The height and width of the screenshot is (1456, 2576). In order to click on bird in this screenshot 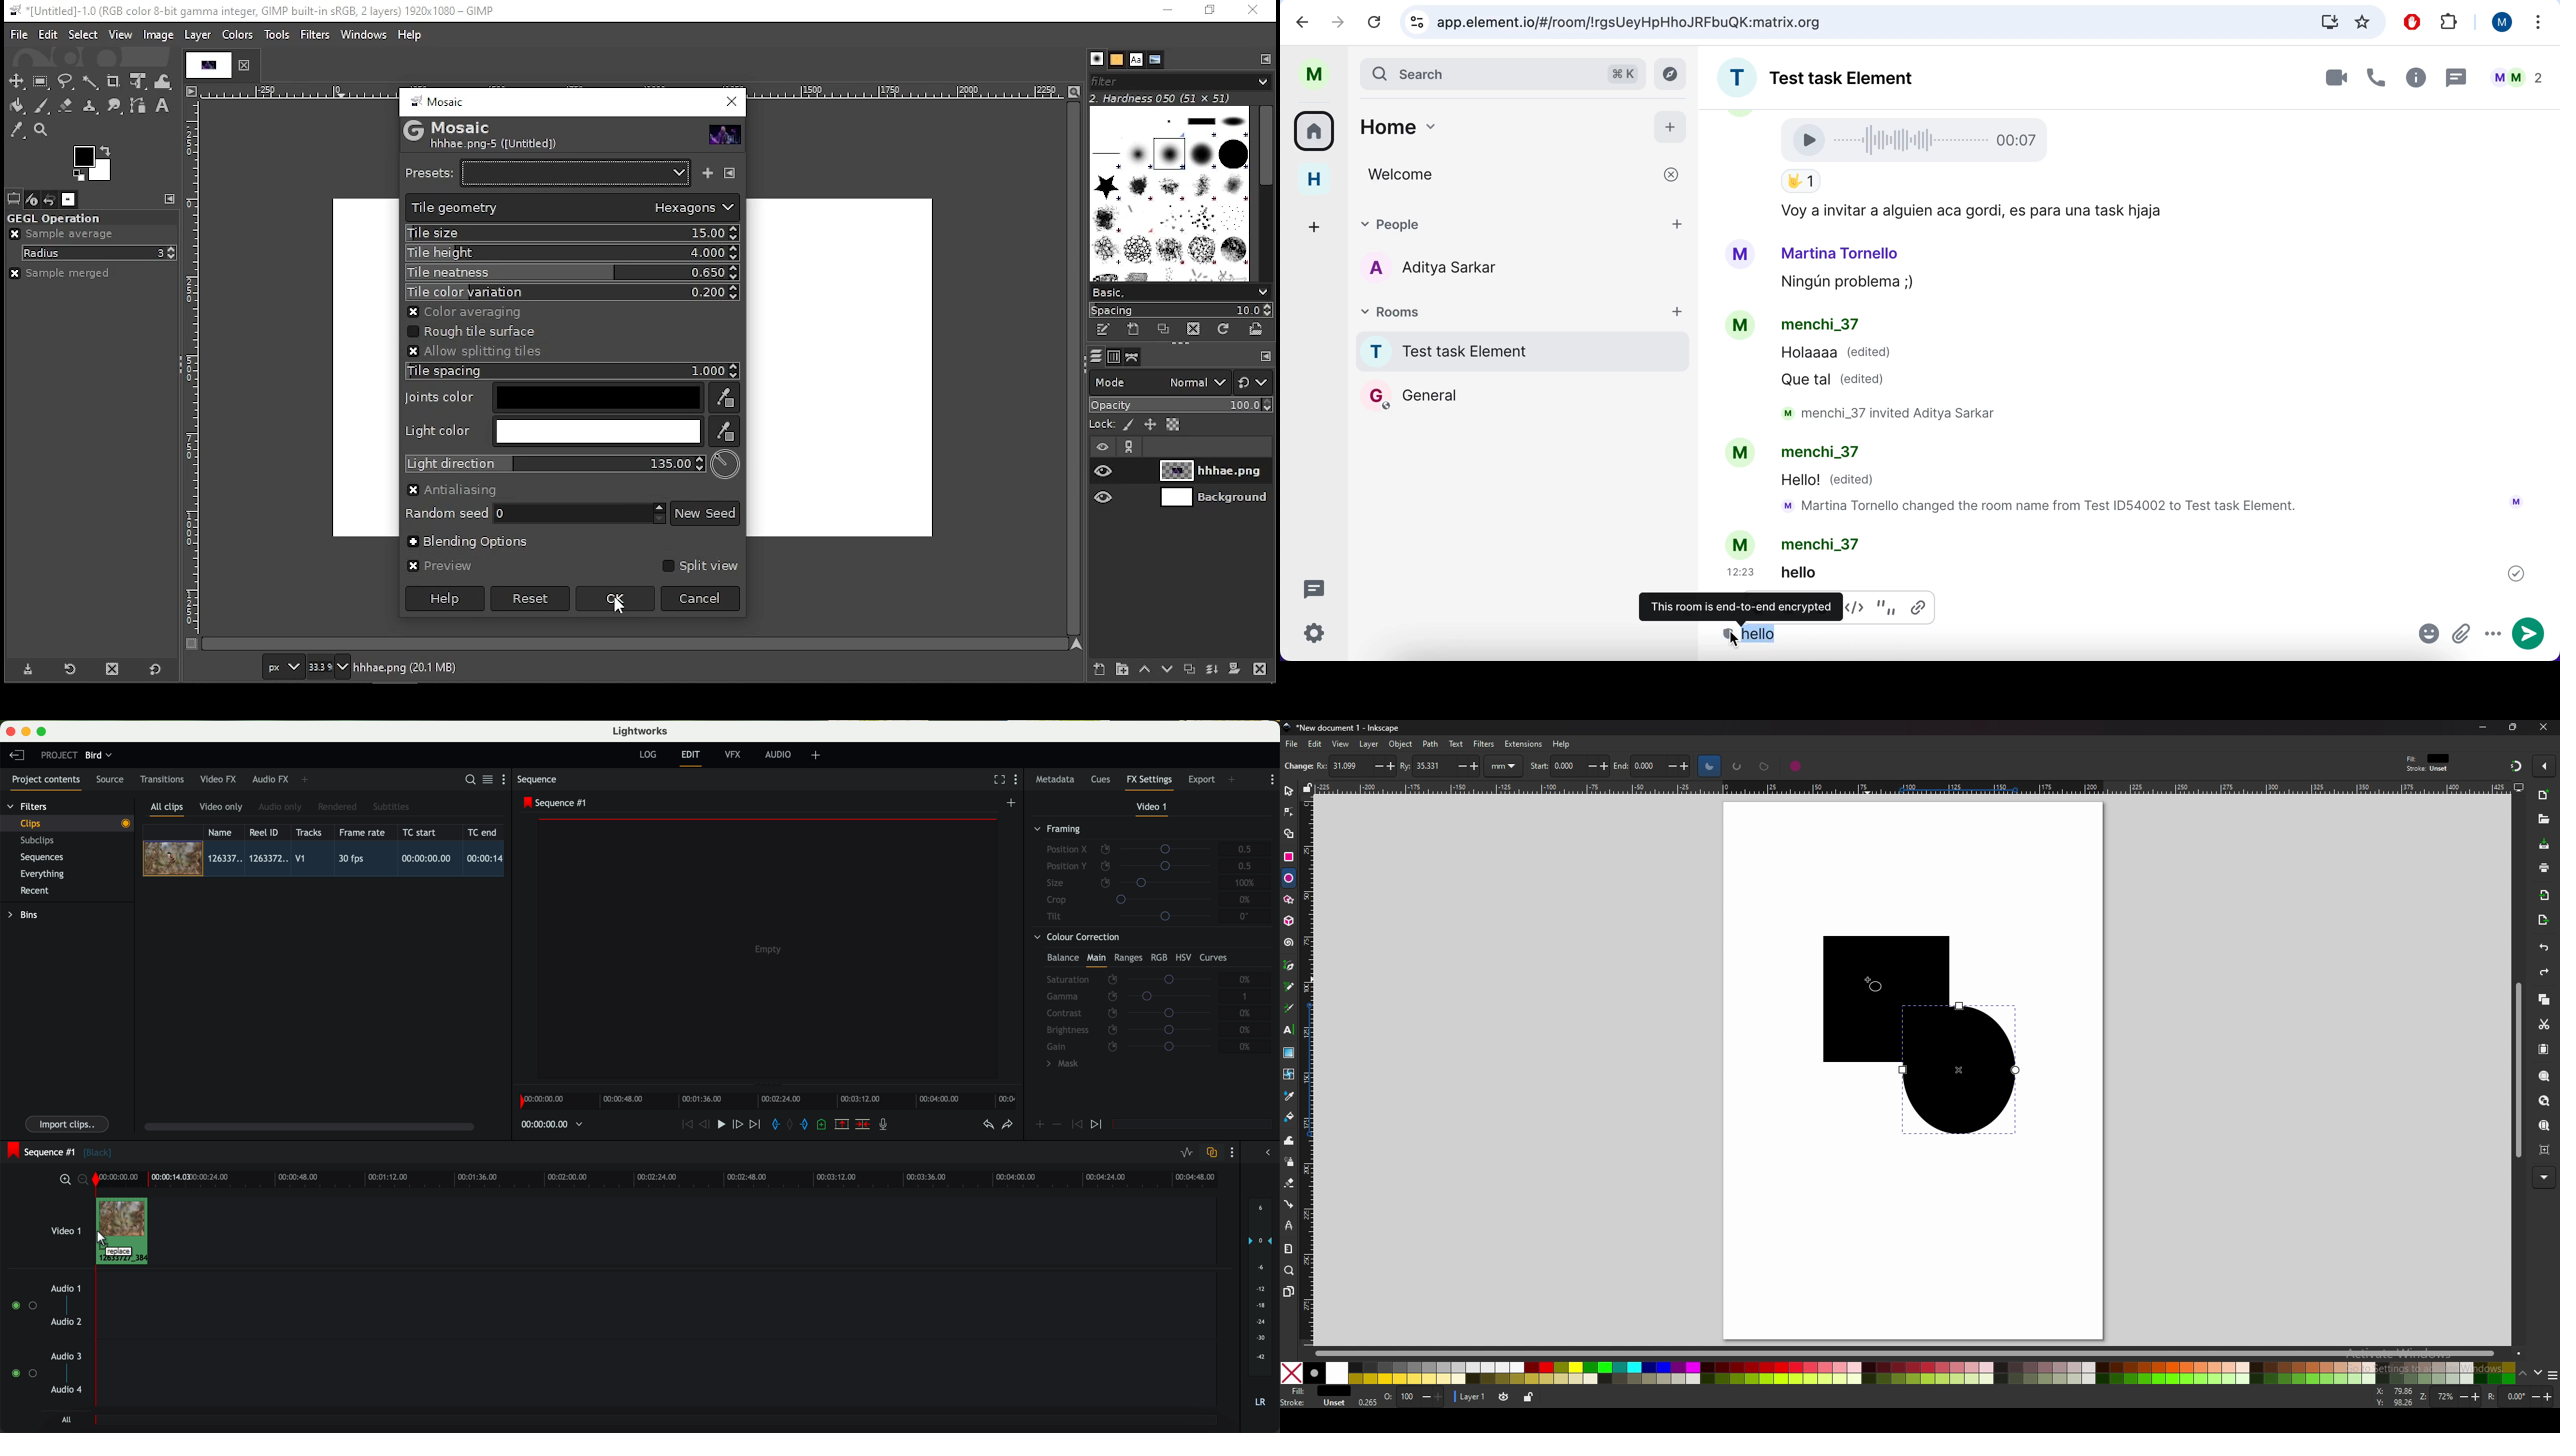, I will do `click(98, 756)`.